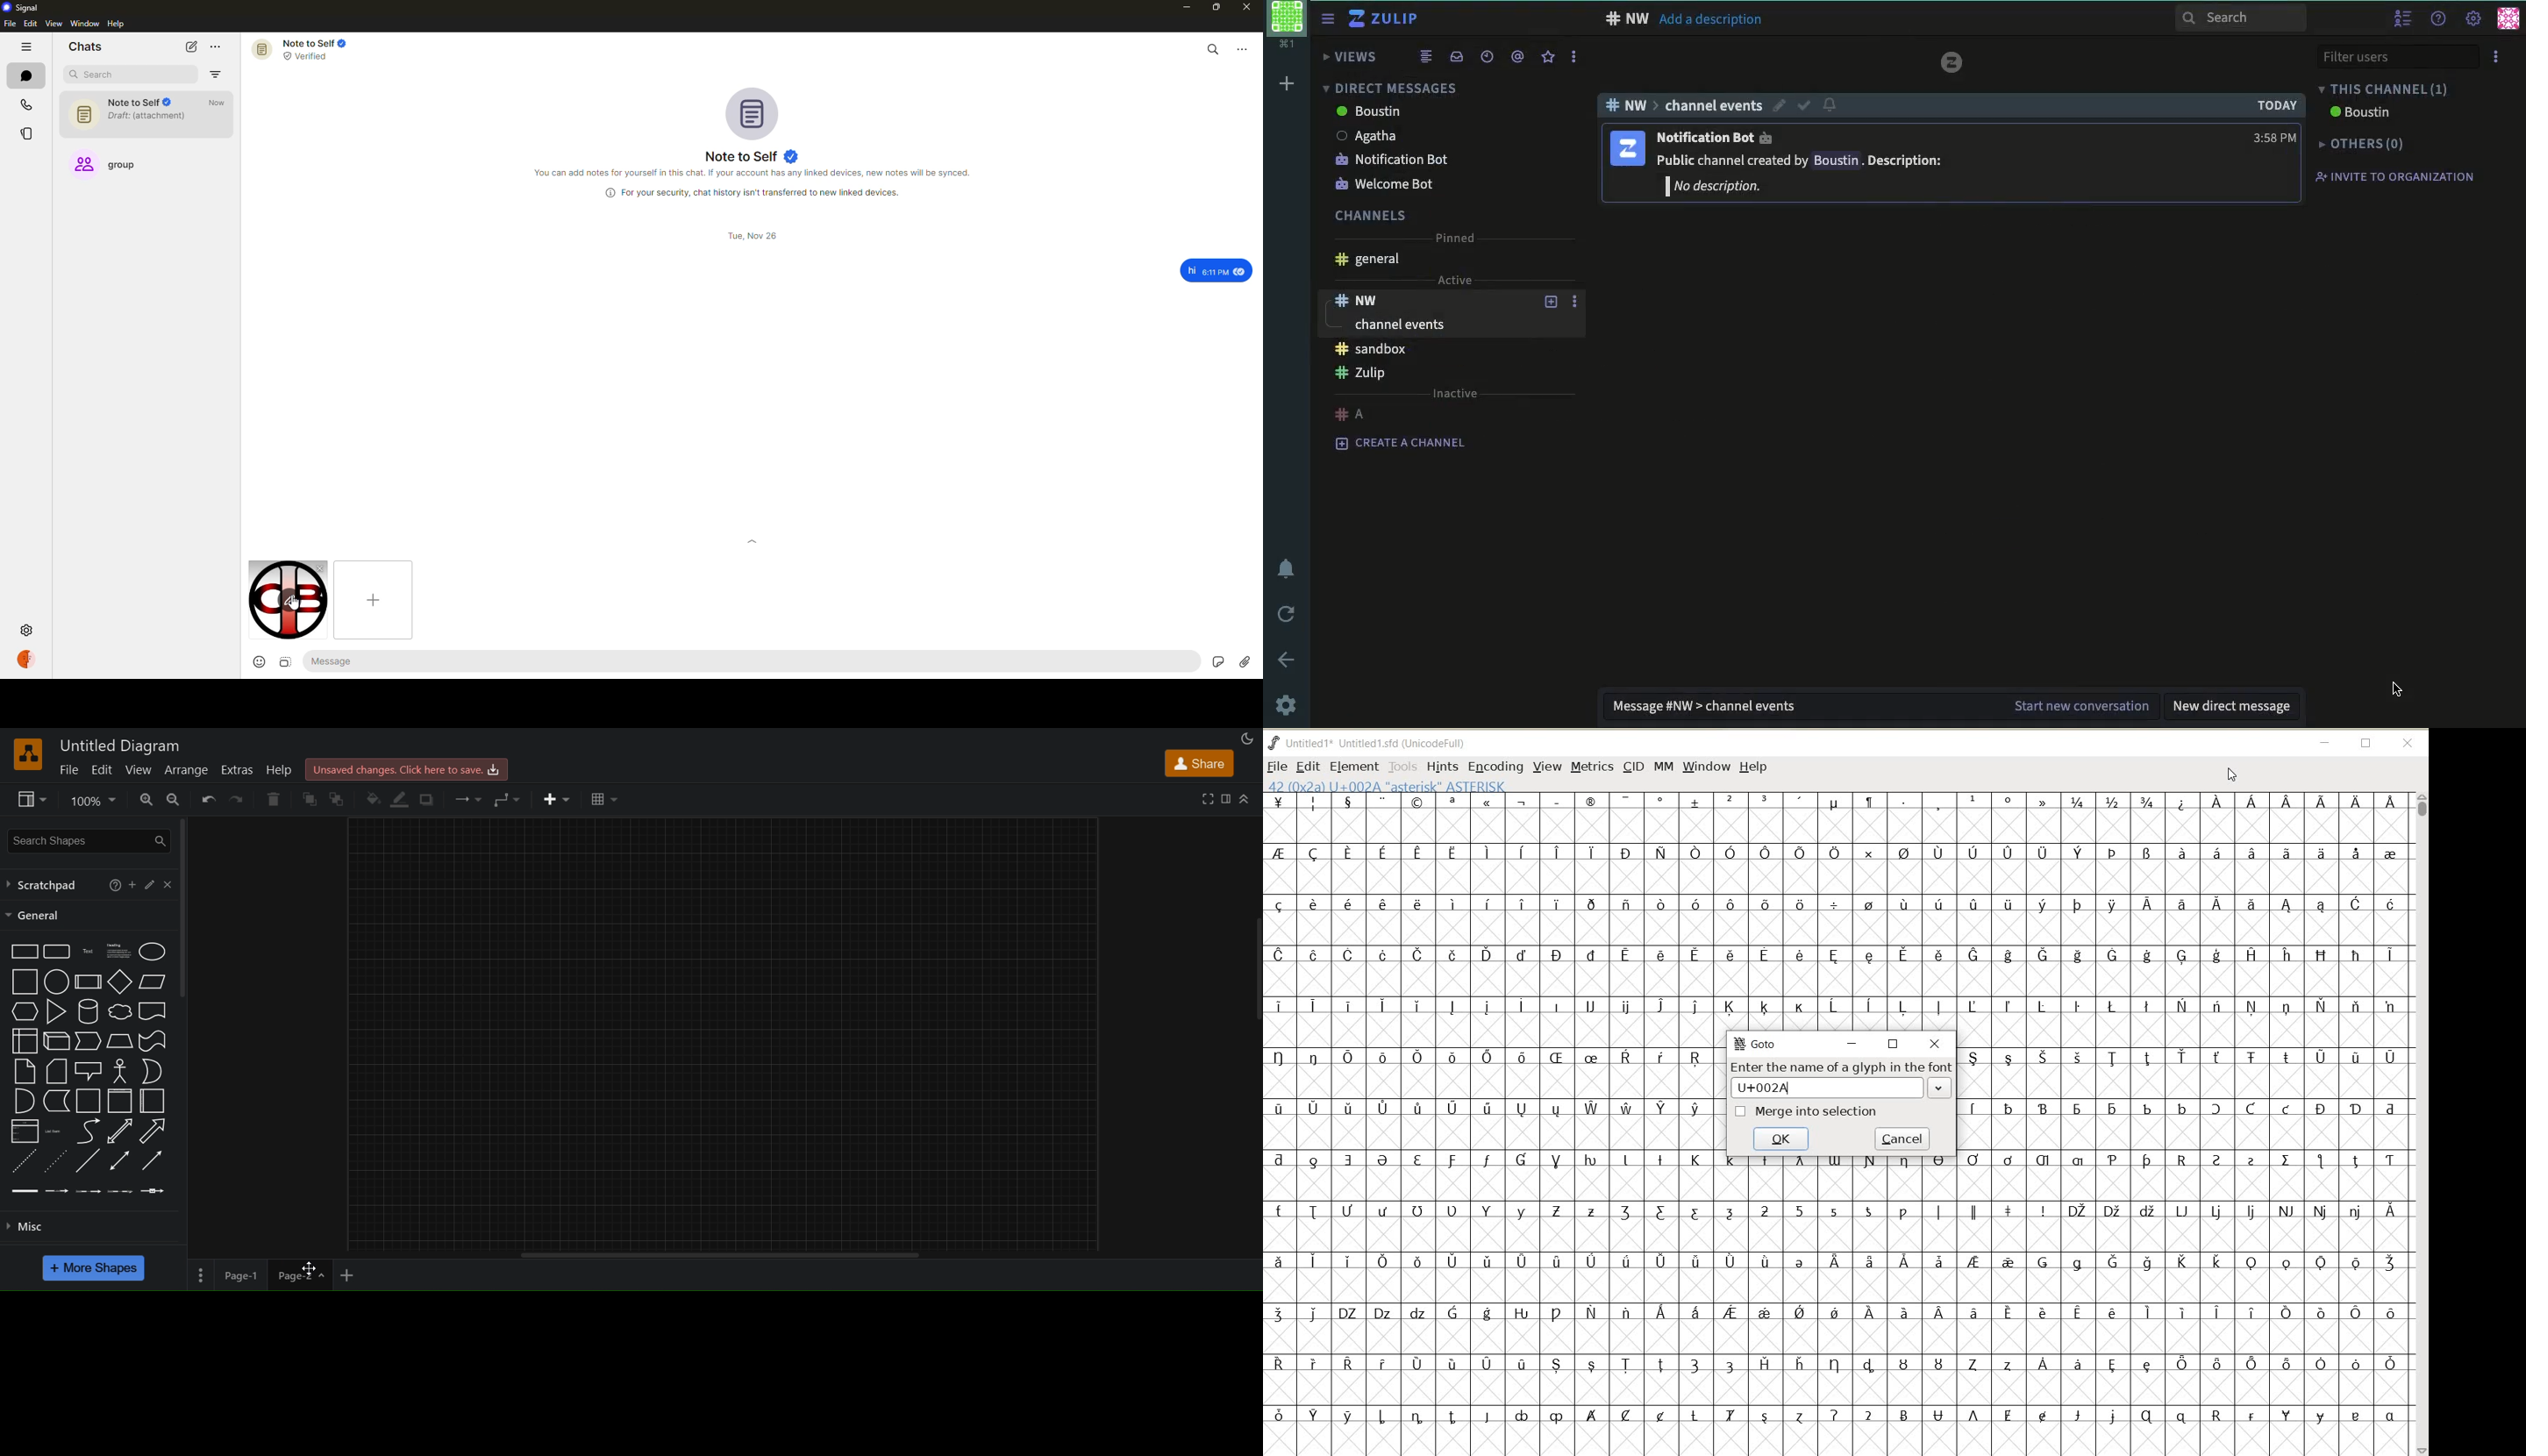  What do you see at coordinates (1352, 414) in the screenshot?
I see `a` at bounding box center [1352, 414].